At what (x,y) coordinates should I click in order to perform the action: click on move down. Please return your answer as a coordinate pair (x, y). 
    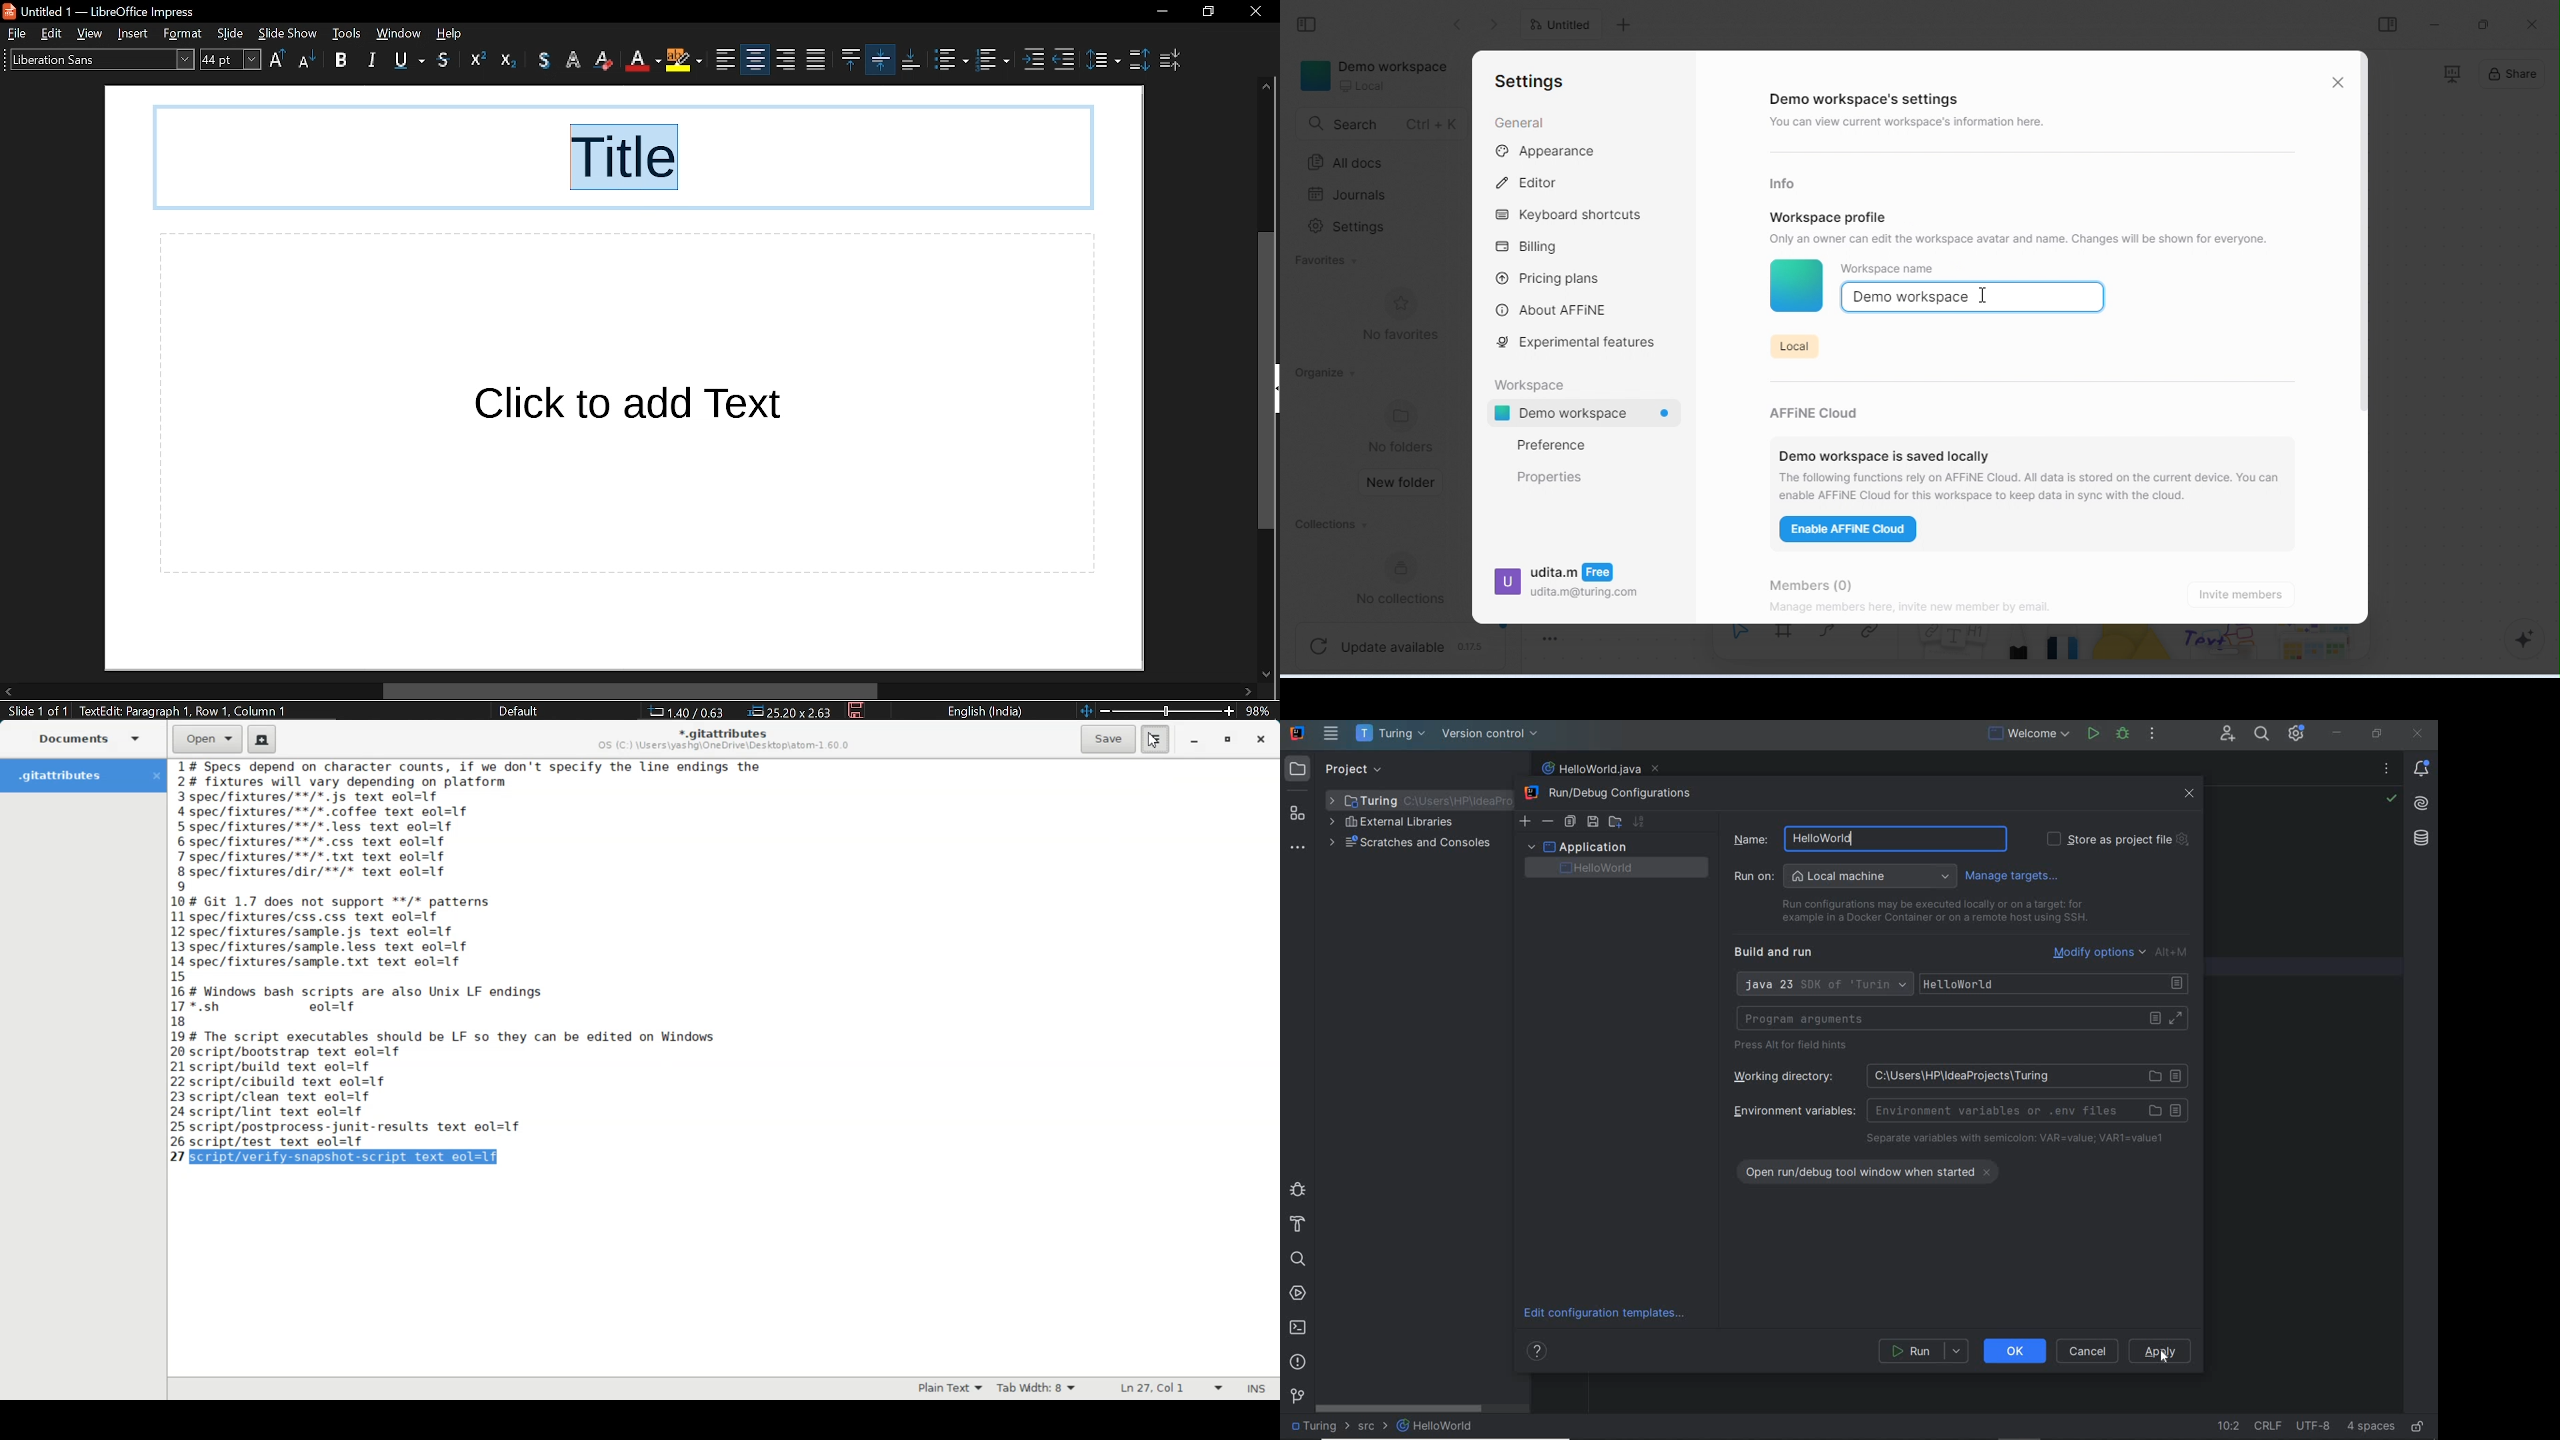
    Looking at the image, I should click on (1262, 671).